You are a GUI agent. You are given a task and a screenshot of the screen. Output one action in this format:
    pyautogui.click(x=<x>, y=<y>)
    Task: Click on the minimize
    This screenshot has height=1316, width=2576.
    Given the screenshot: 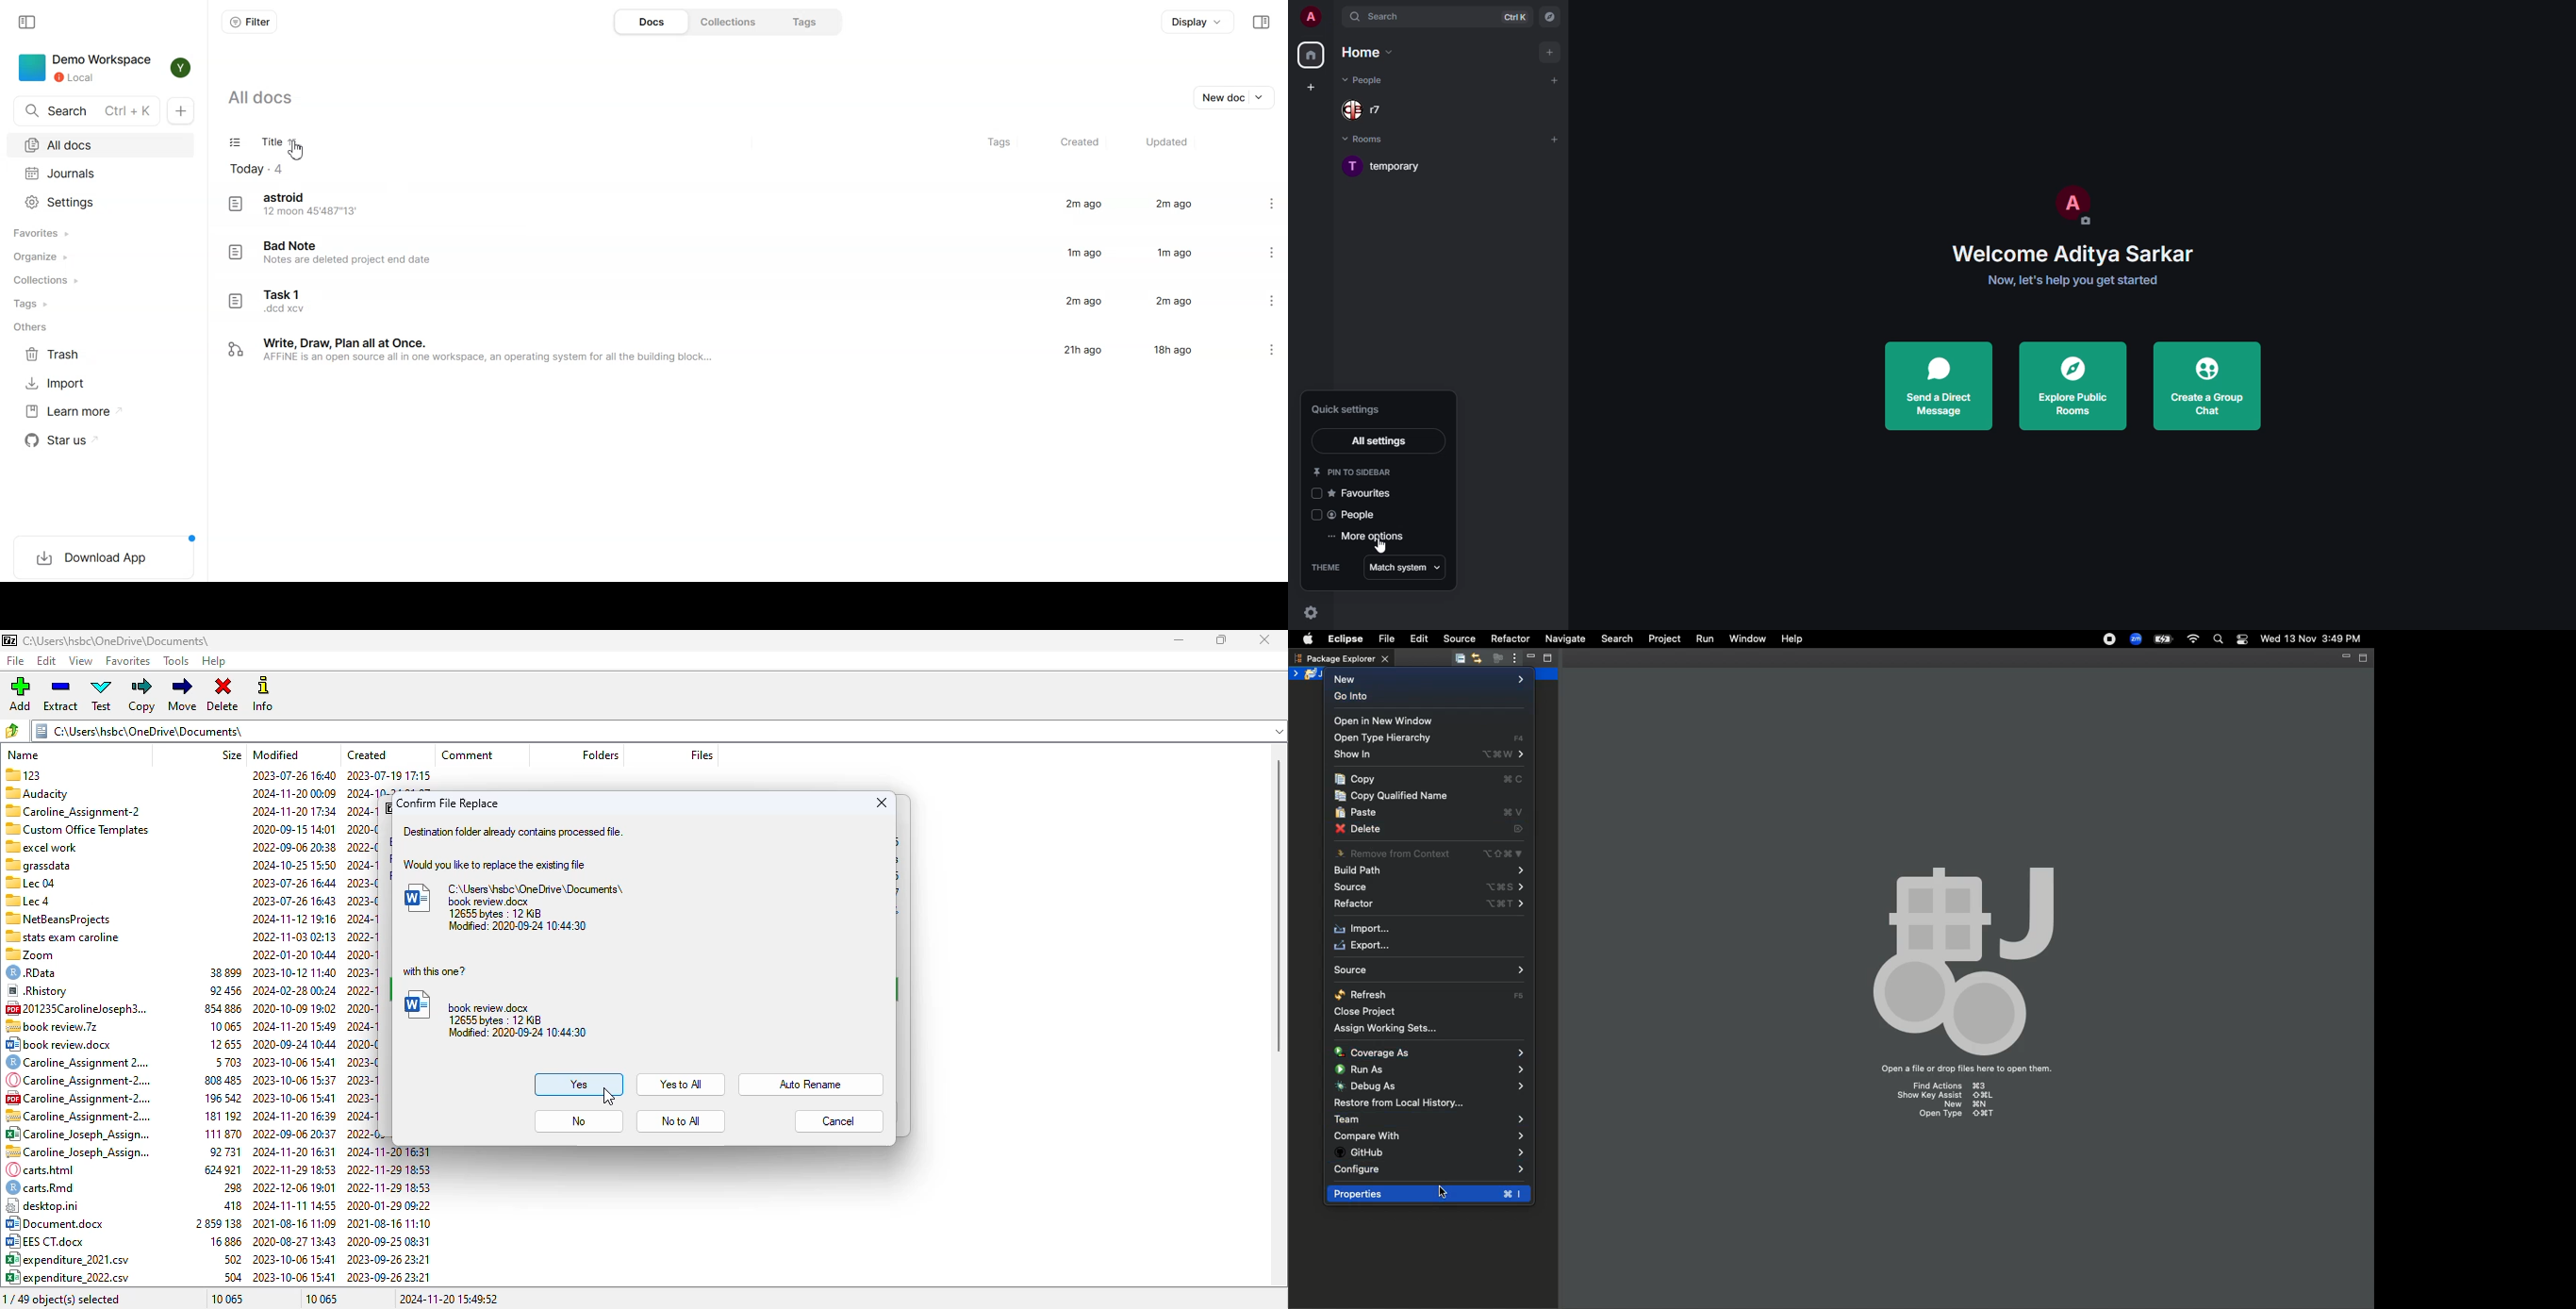 What is the action you would take?
    pyautogui.click(x=1179, y=640)
    